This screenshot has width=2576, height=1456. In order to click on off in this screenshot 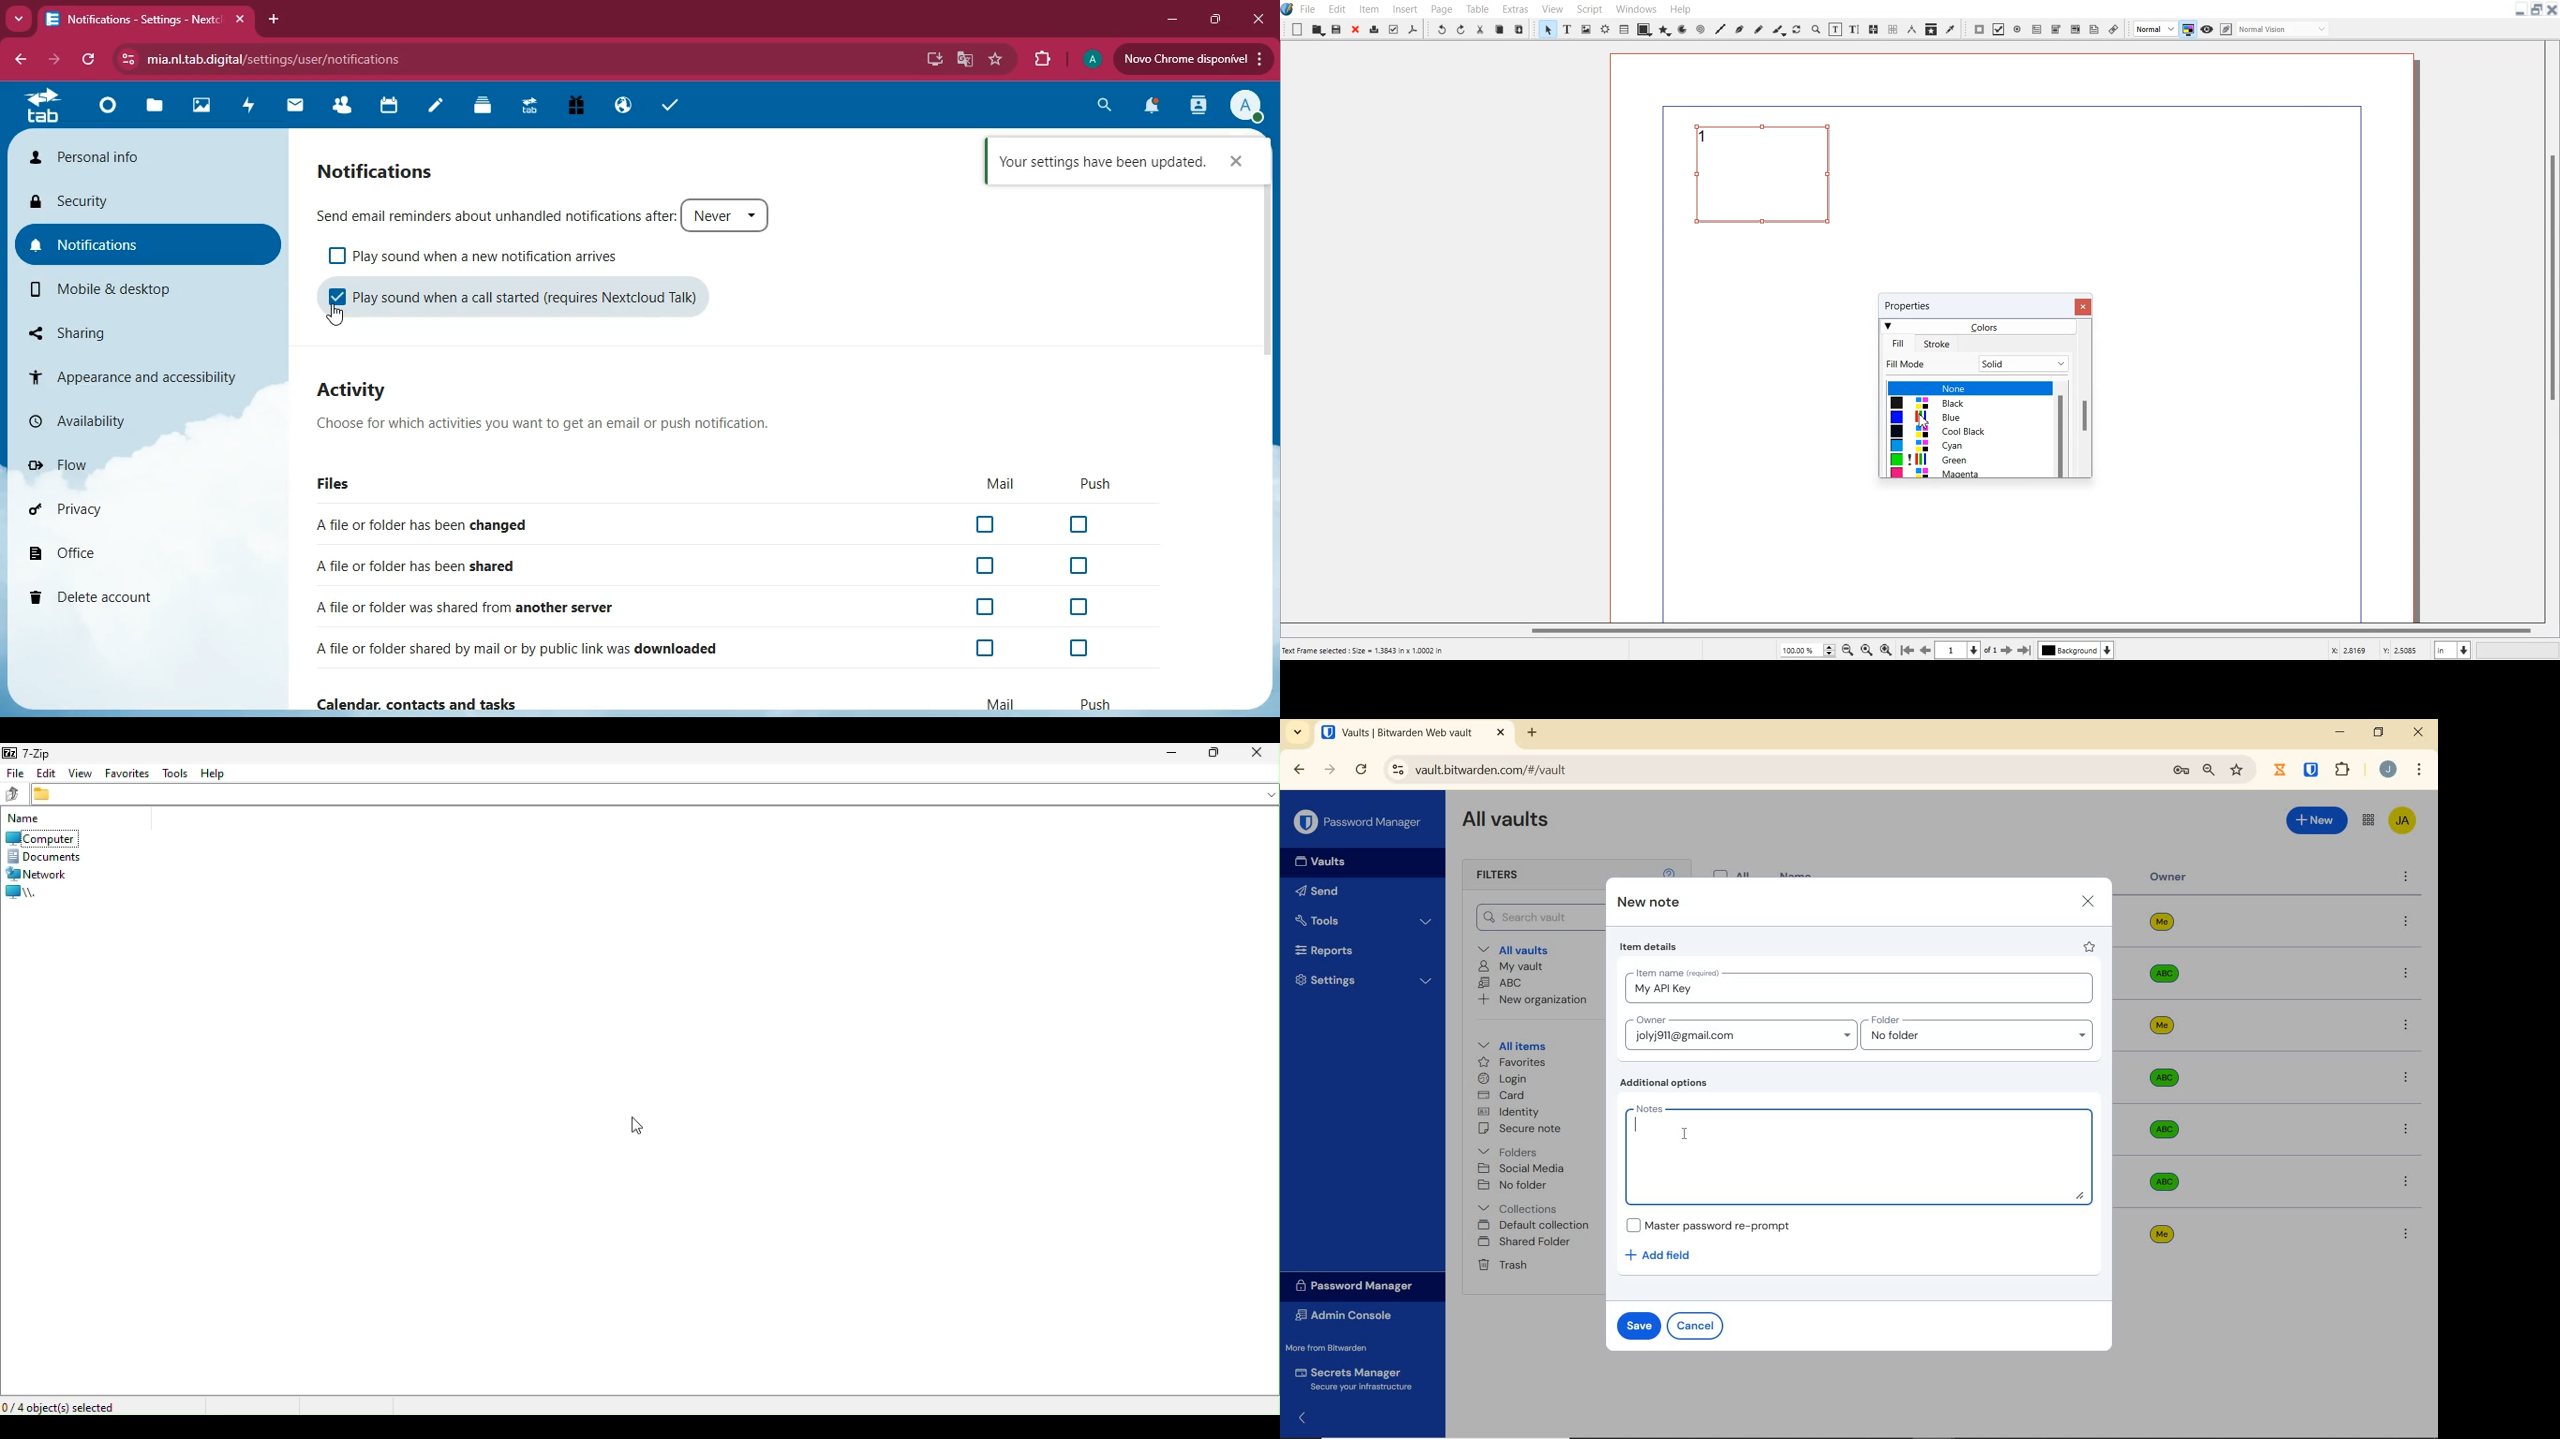, I will do `click(1077, 649)`.